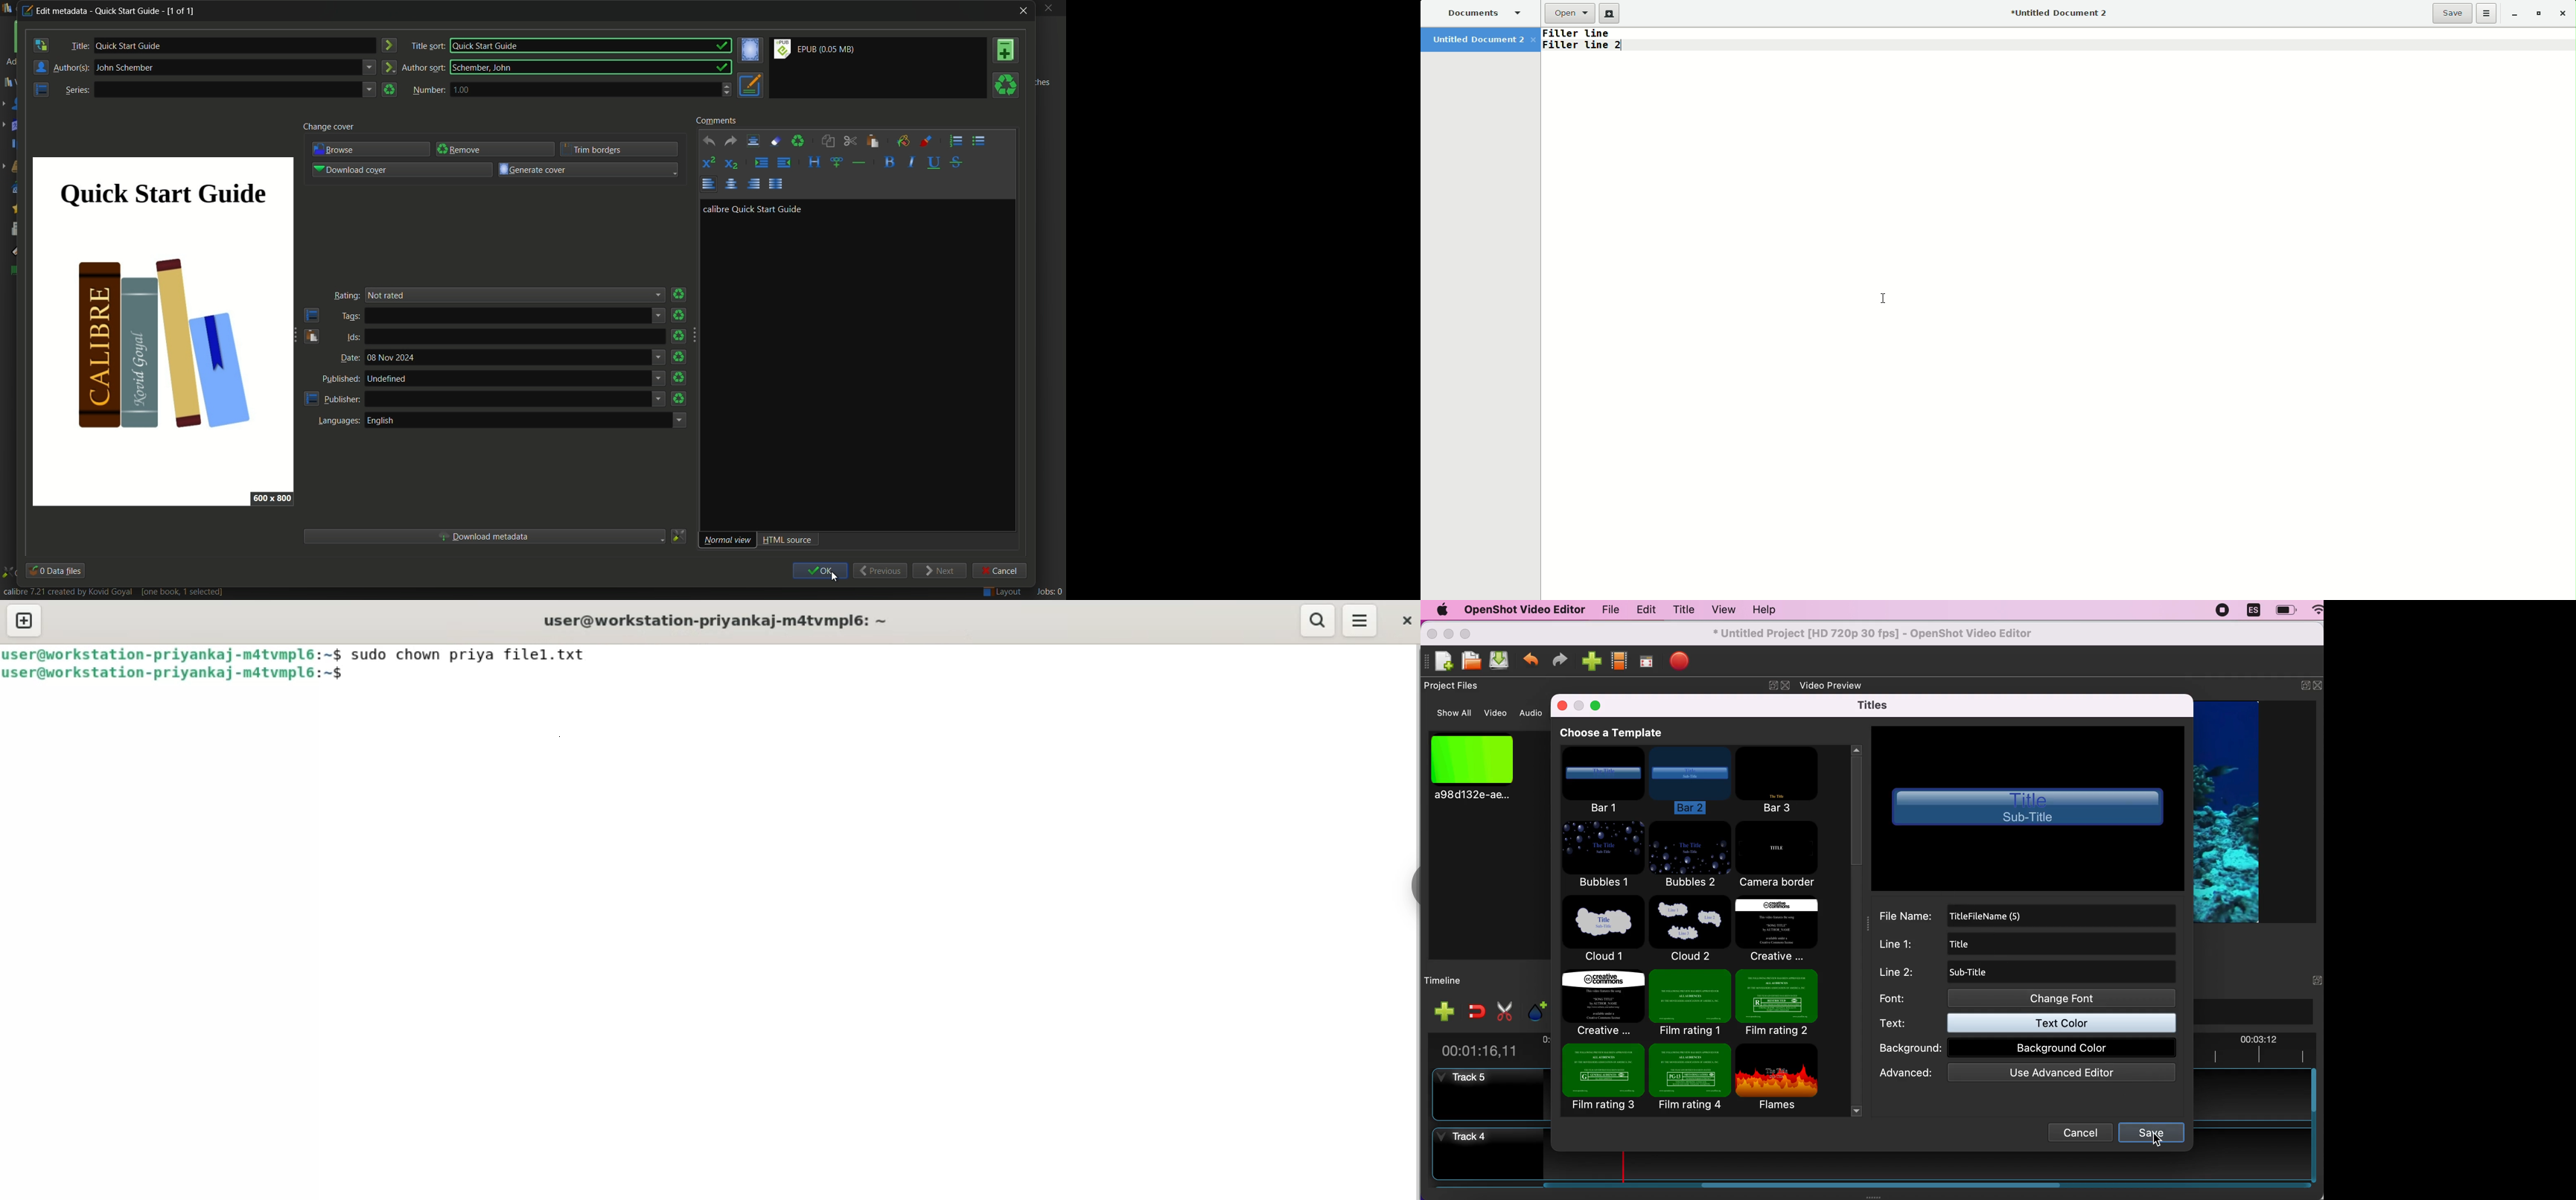 This screenshot has width=2576, height=1204. Describe the element at coordinates (77, 91) in the screenshot. I see `Series: ` at that location.